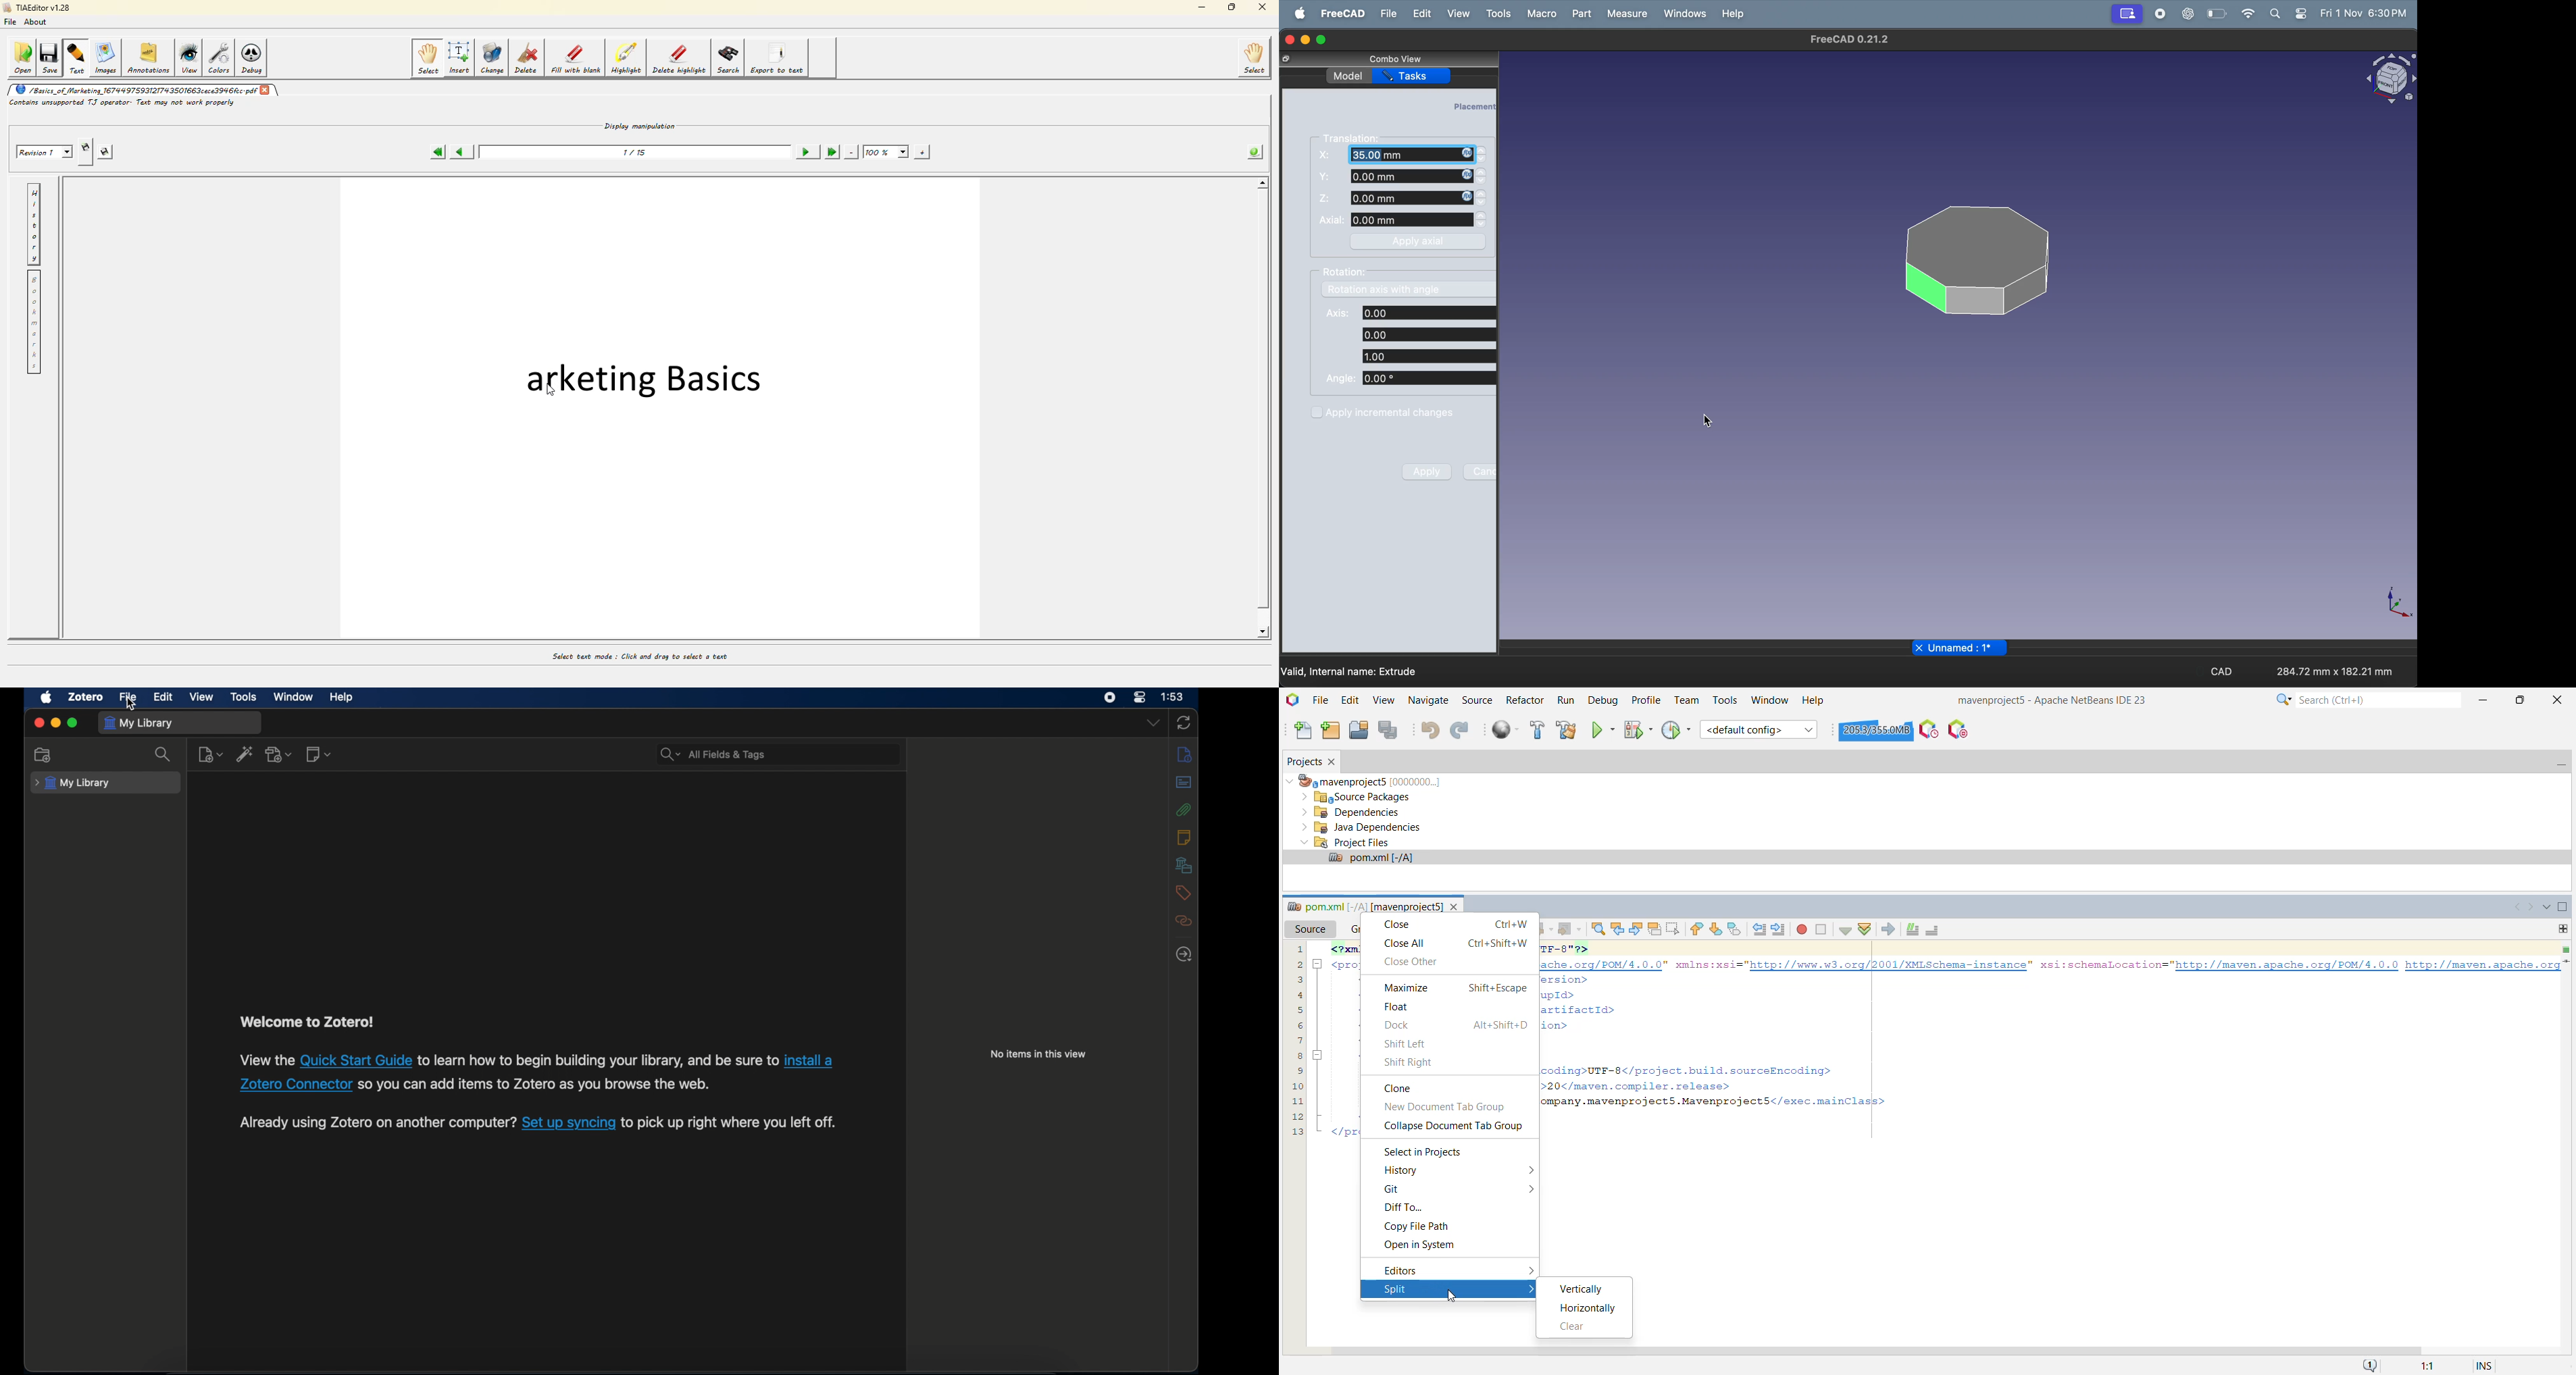 This screenshot has height=1400, width=2576. Describe the element at coordinates (1481, 204) in the screenshot. I see `down` at that location.